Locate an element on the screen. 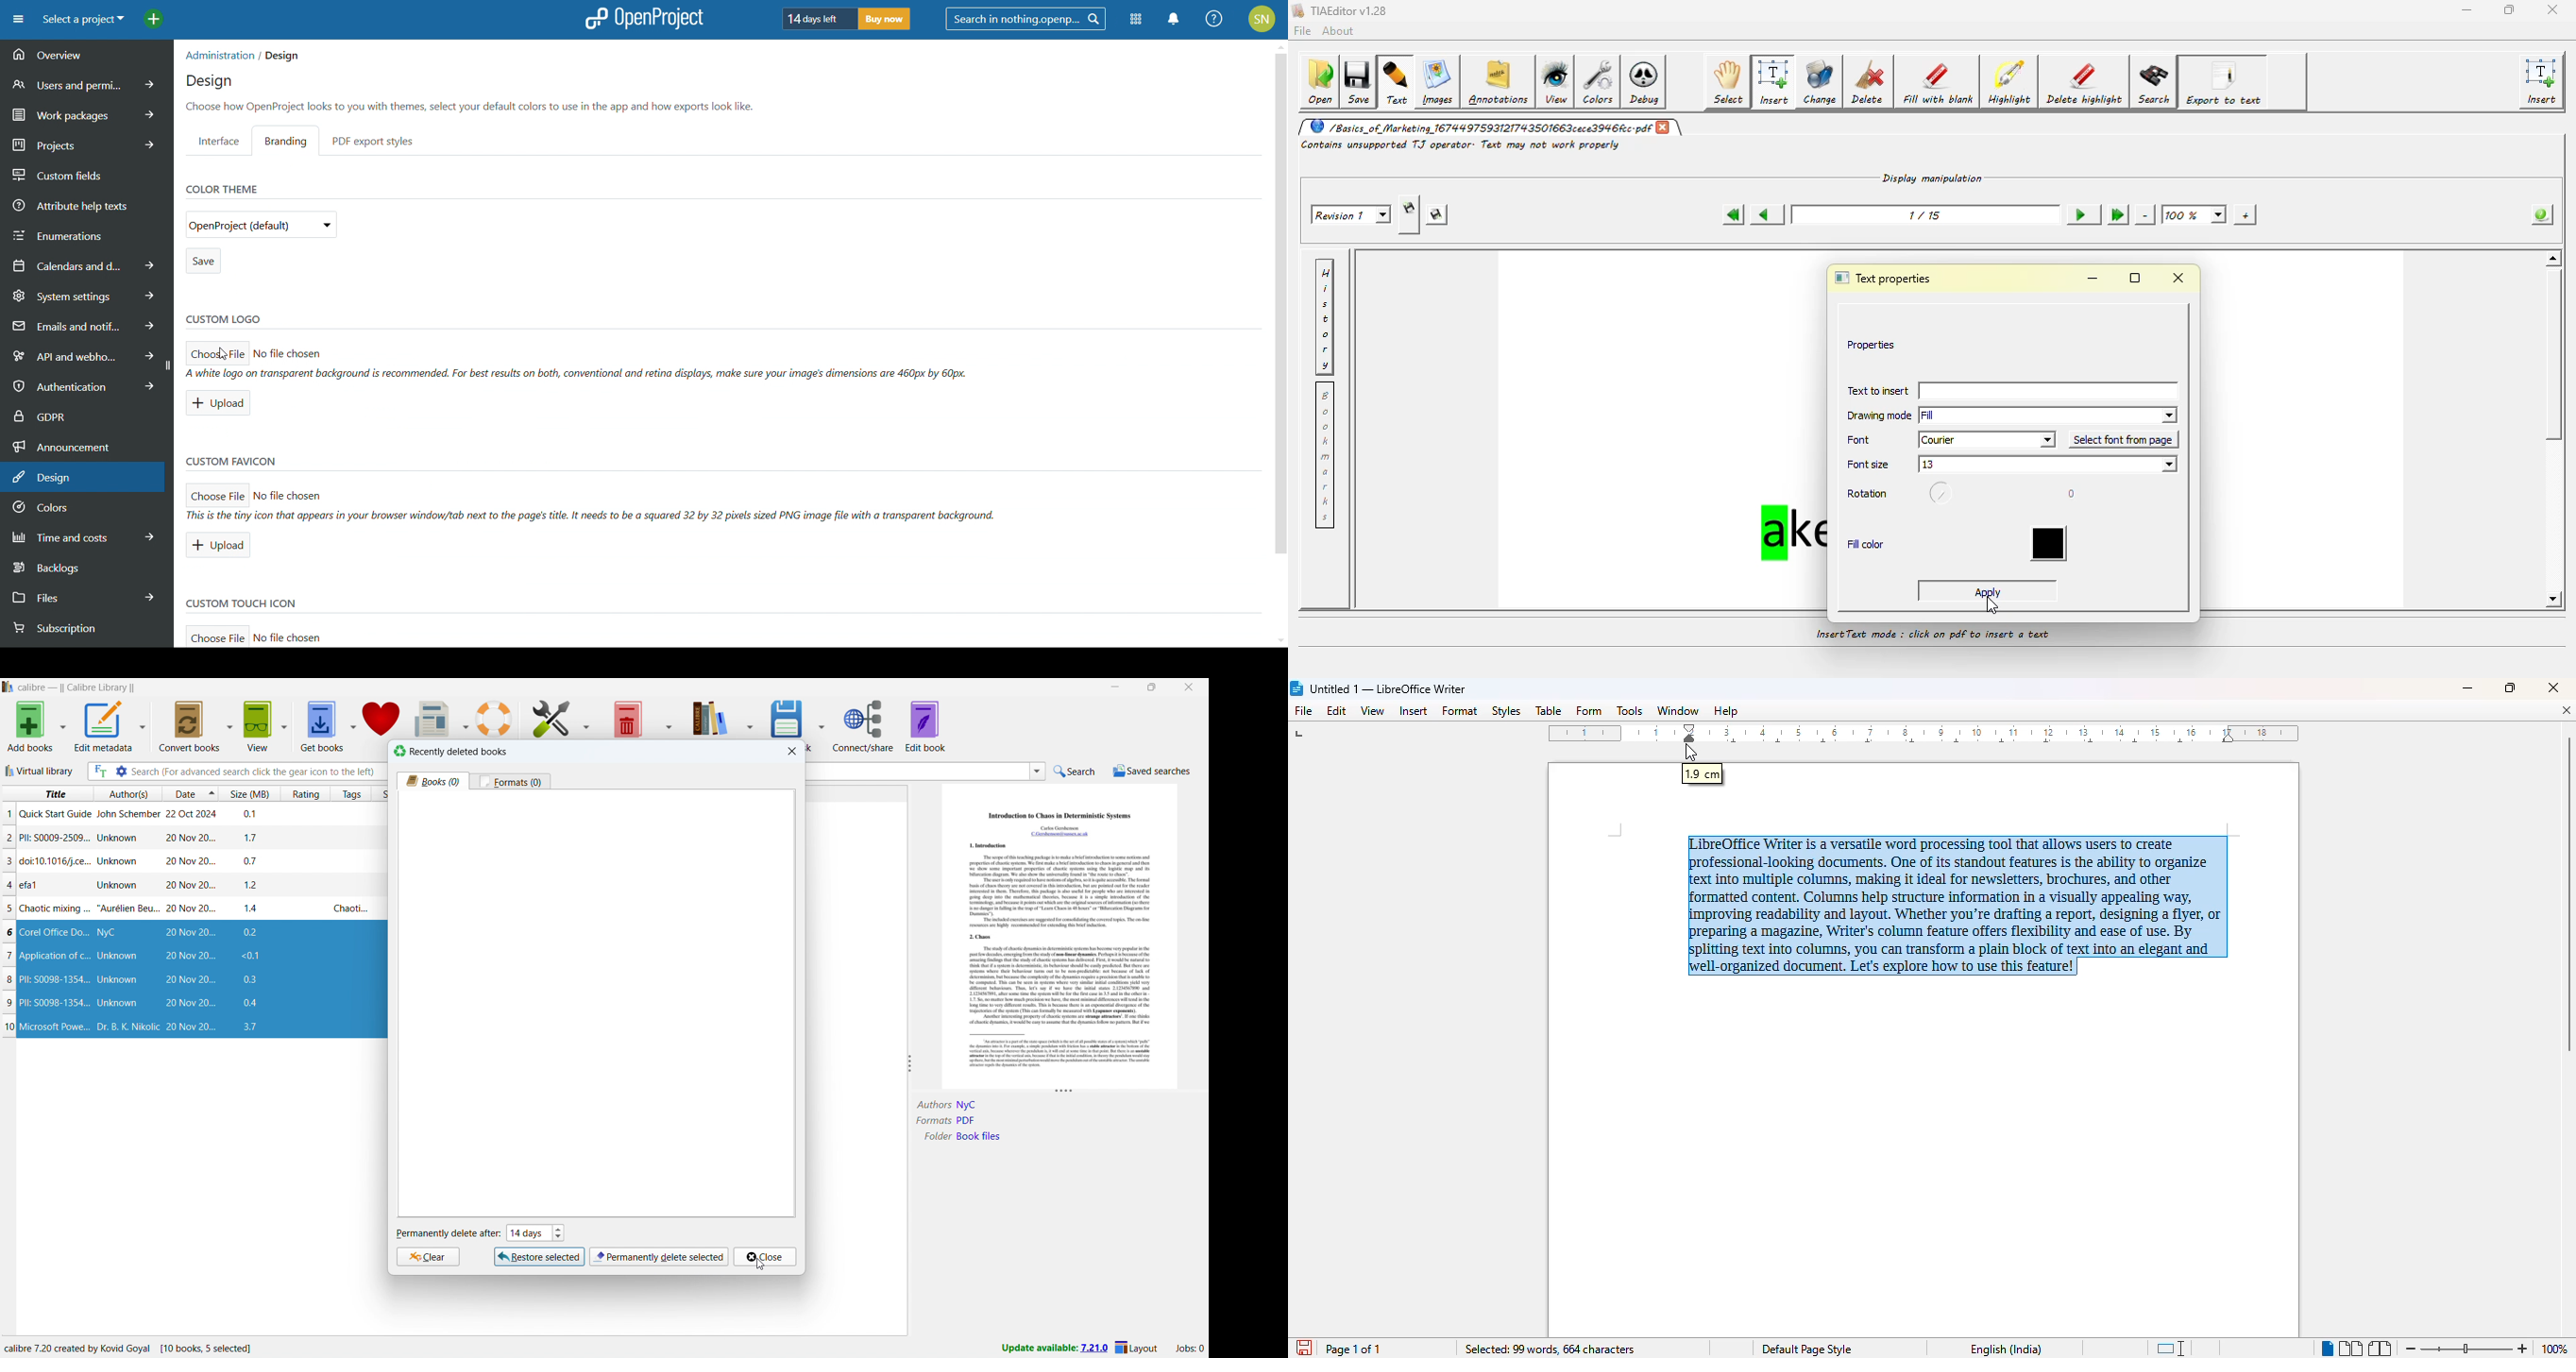 This screenshot has height=1372, width=2576. permanently delete after is located at coordinates (448, 1234).